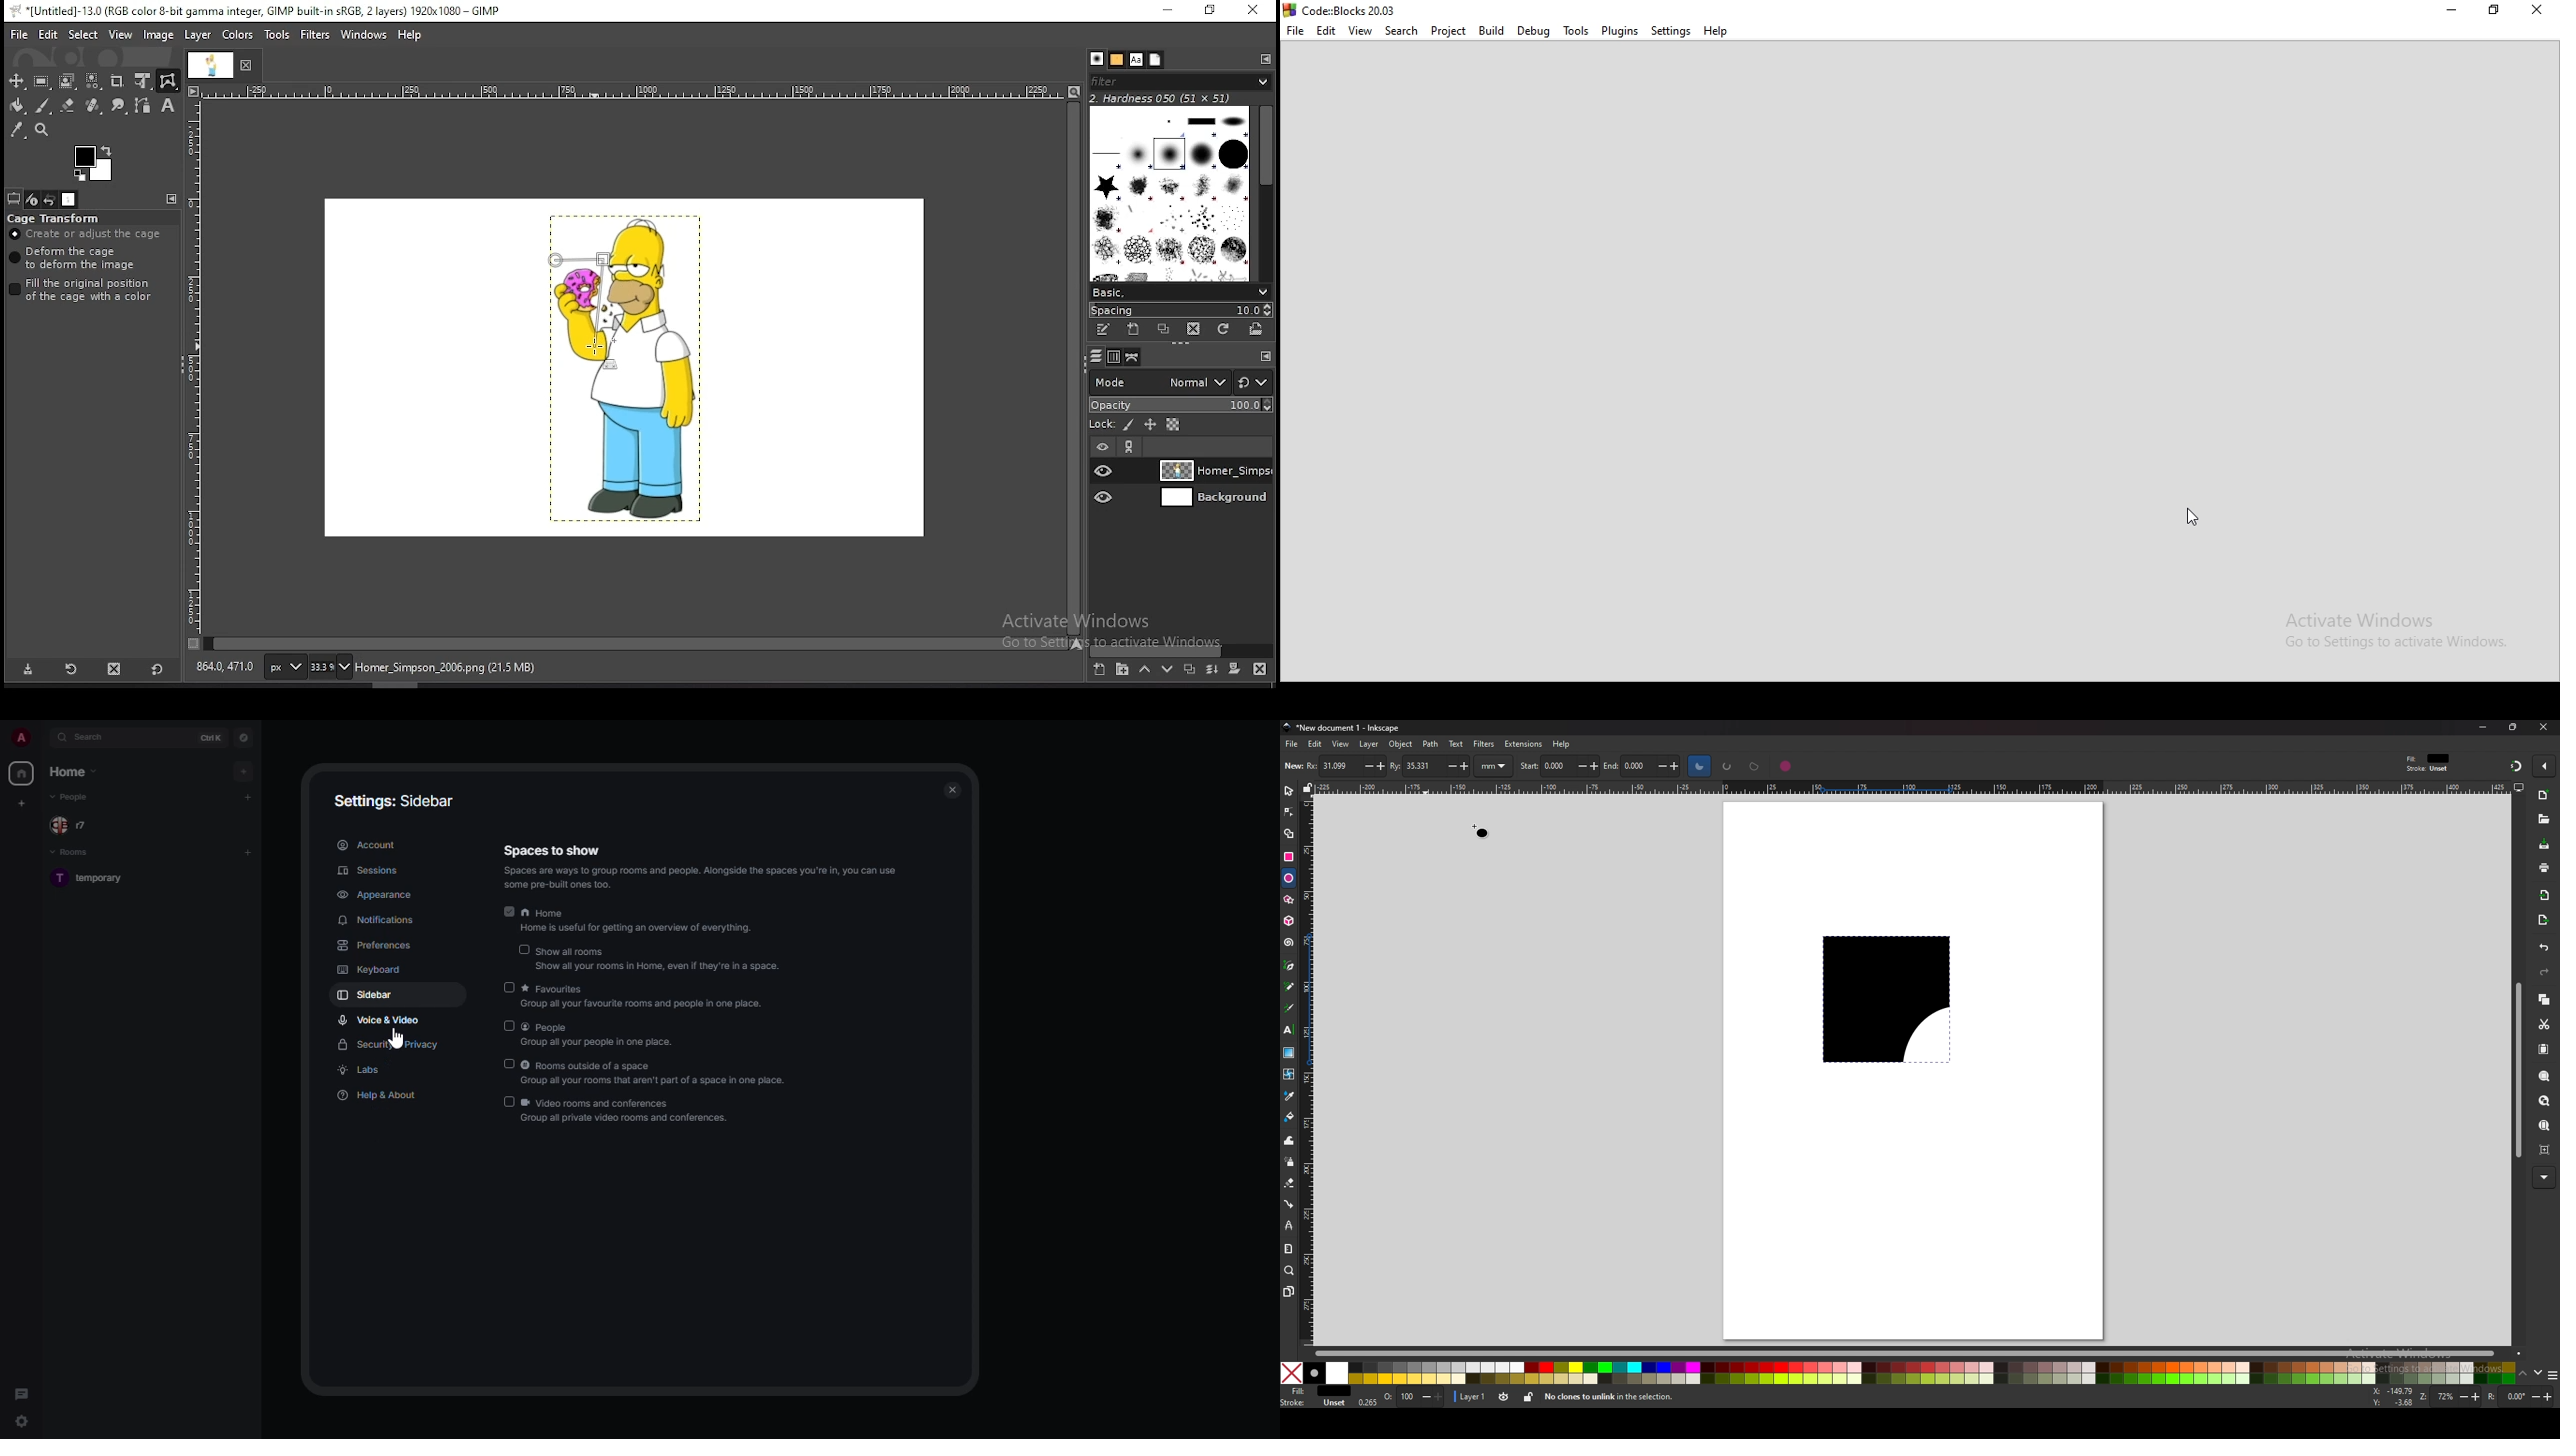 The height and width of the screenshot is (1456, 2576). I want to click on preferences, so click(375, 947).